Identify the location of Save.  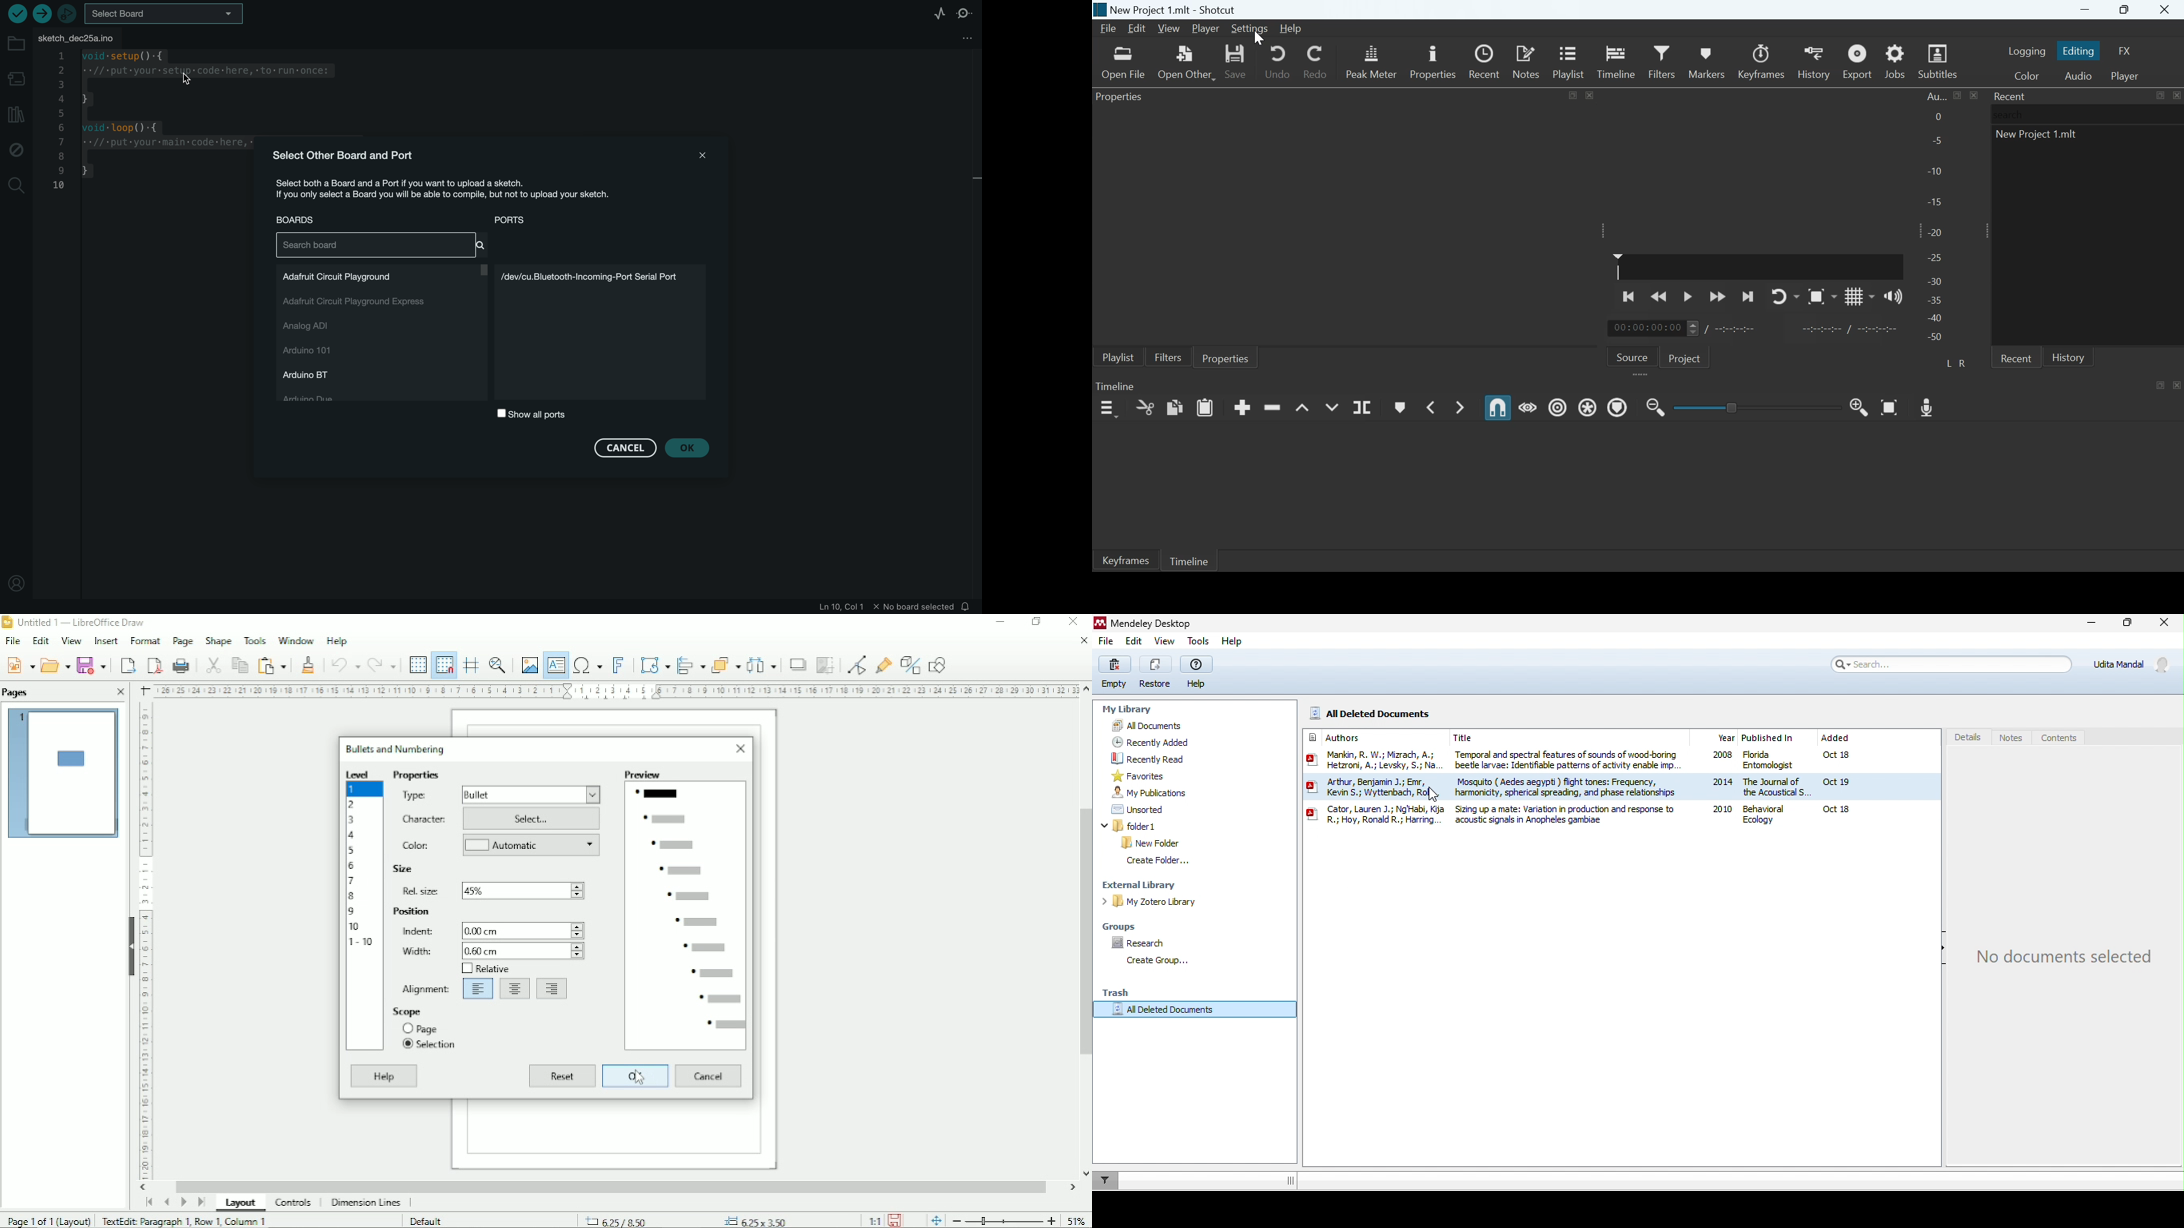
(92, 665).